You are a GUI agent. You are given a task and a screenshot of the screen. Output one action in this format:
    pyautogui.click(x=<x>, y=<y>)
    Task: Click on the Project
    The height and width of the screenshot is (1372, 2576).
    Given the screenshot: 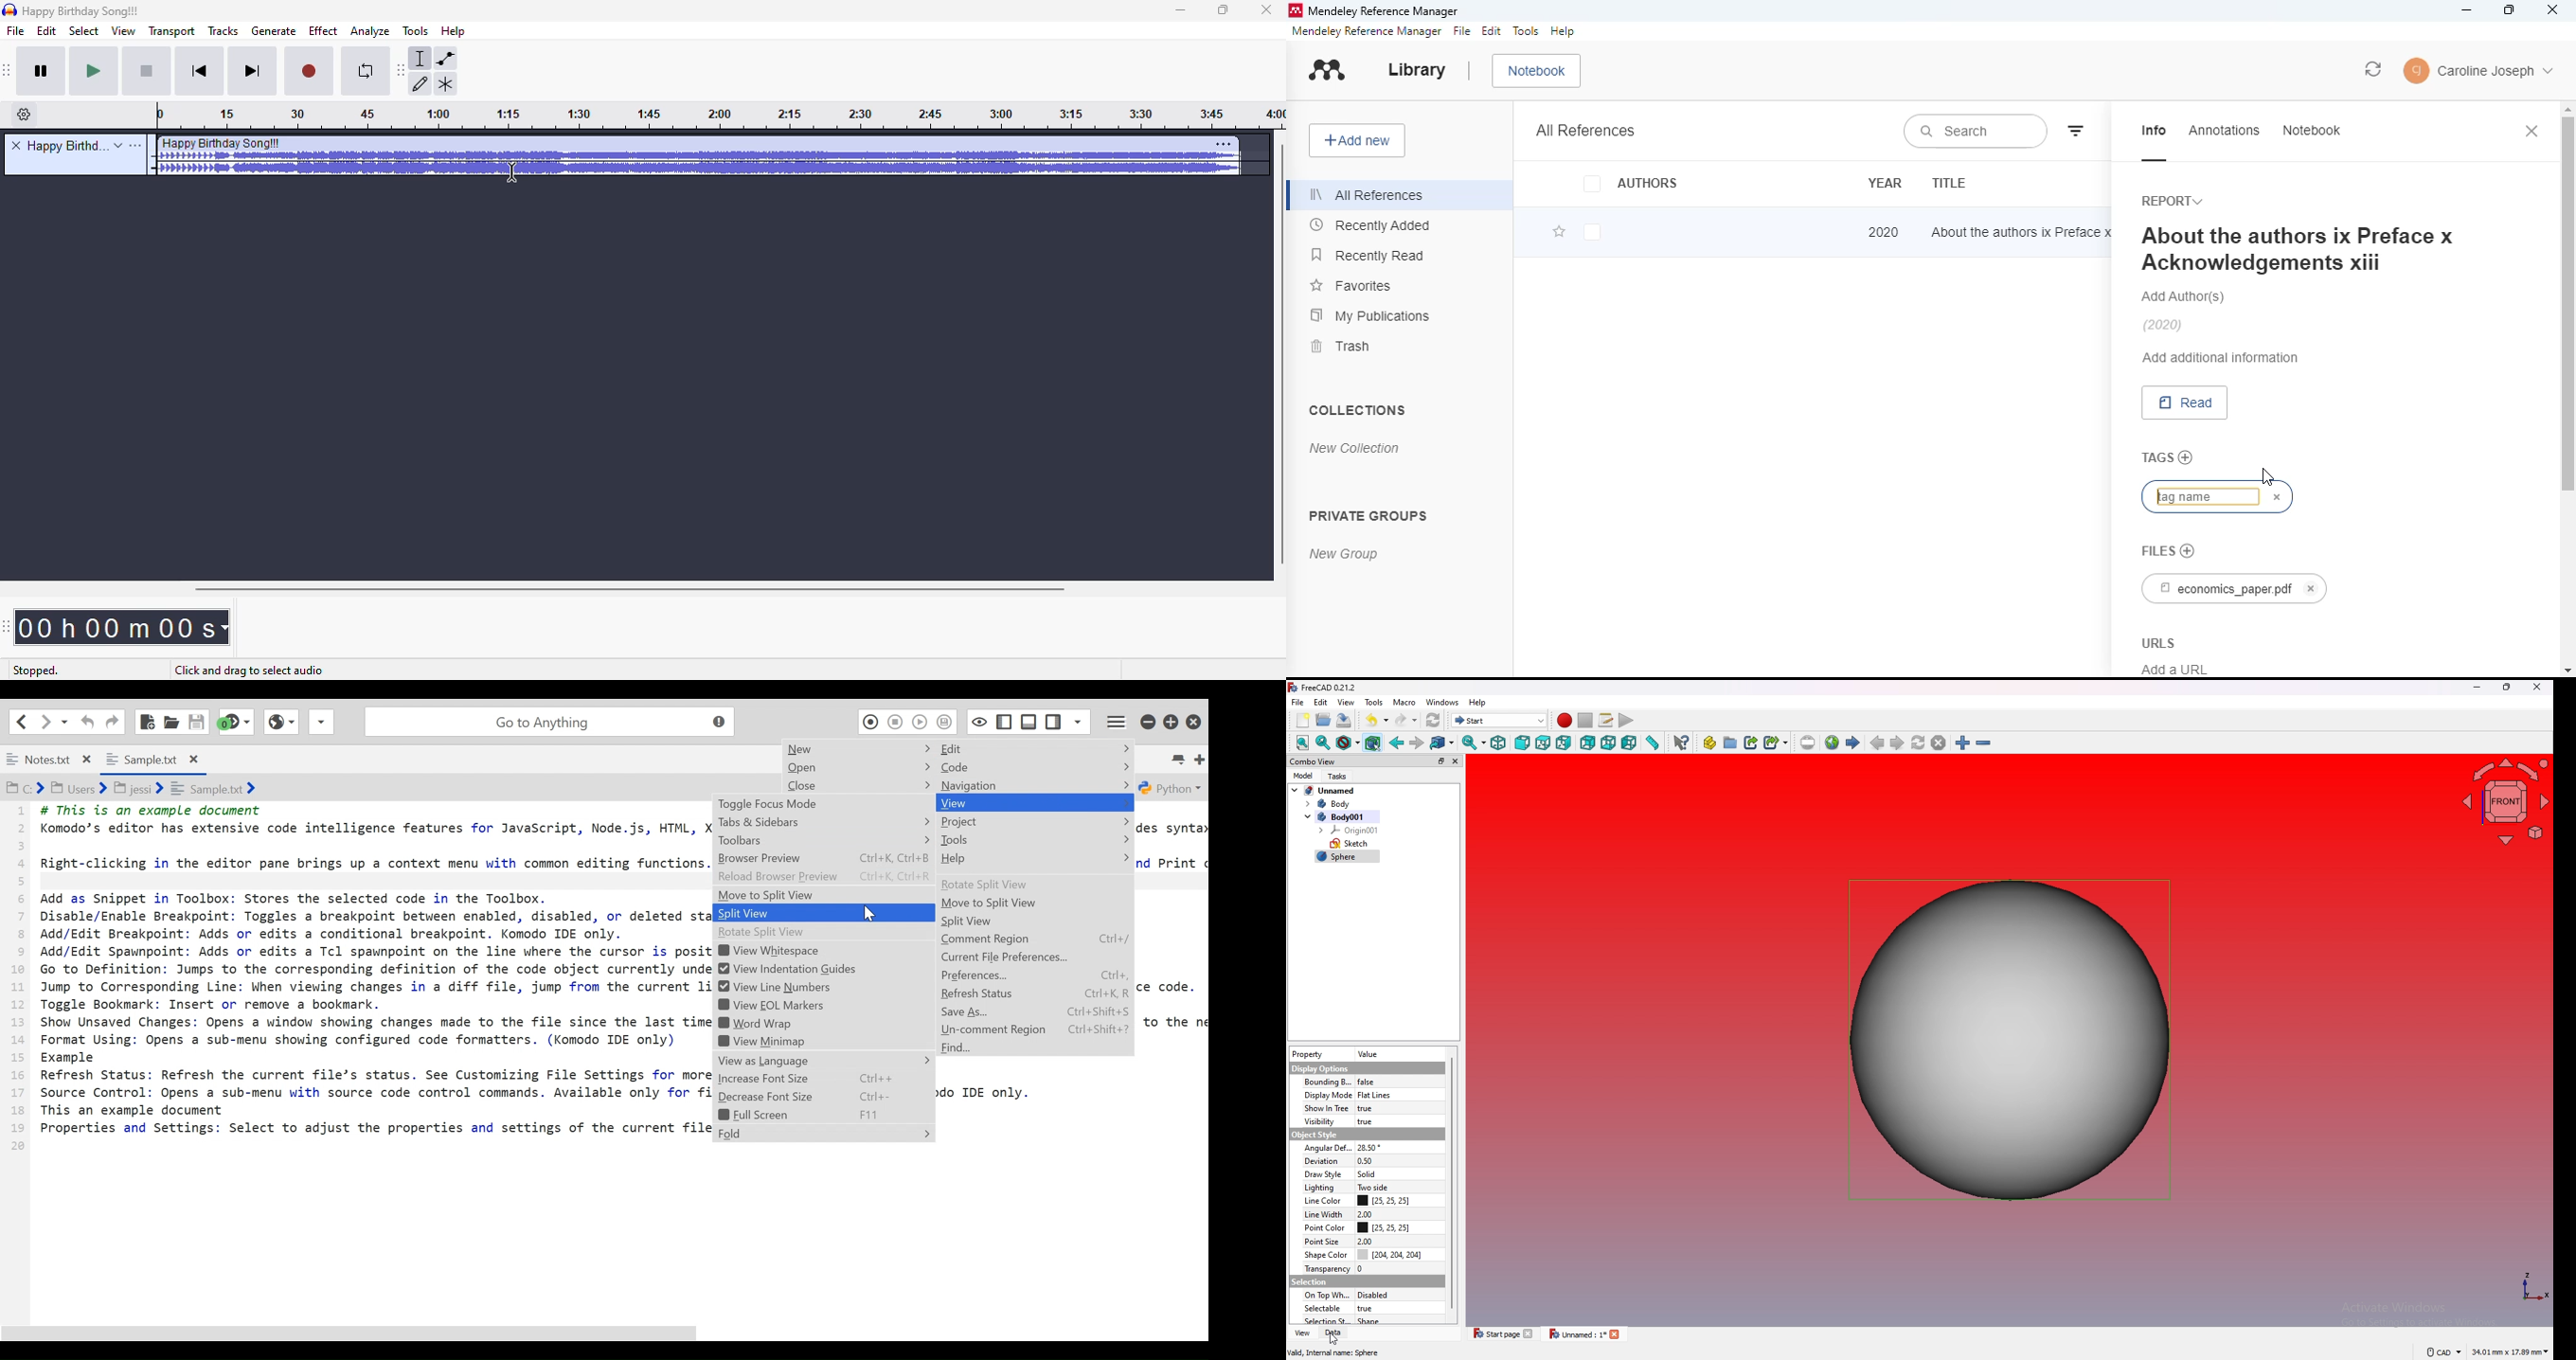 What is the action you would take?
    pyautogui.click(x=1036, y=822)
    